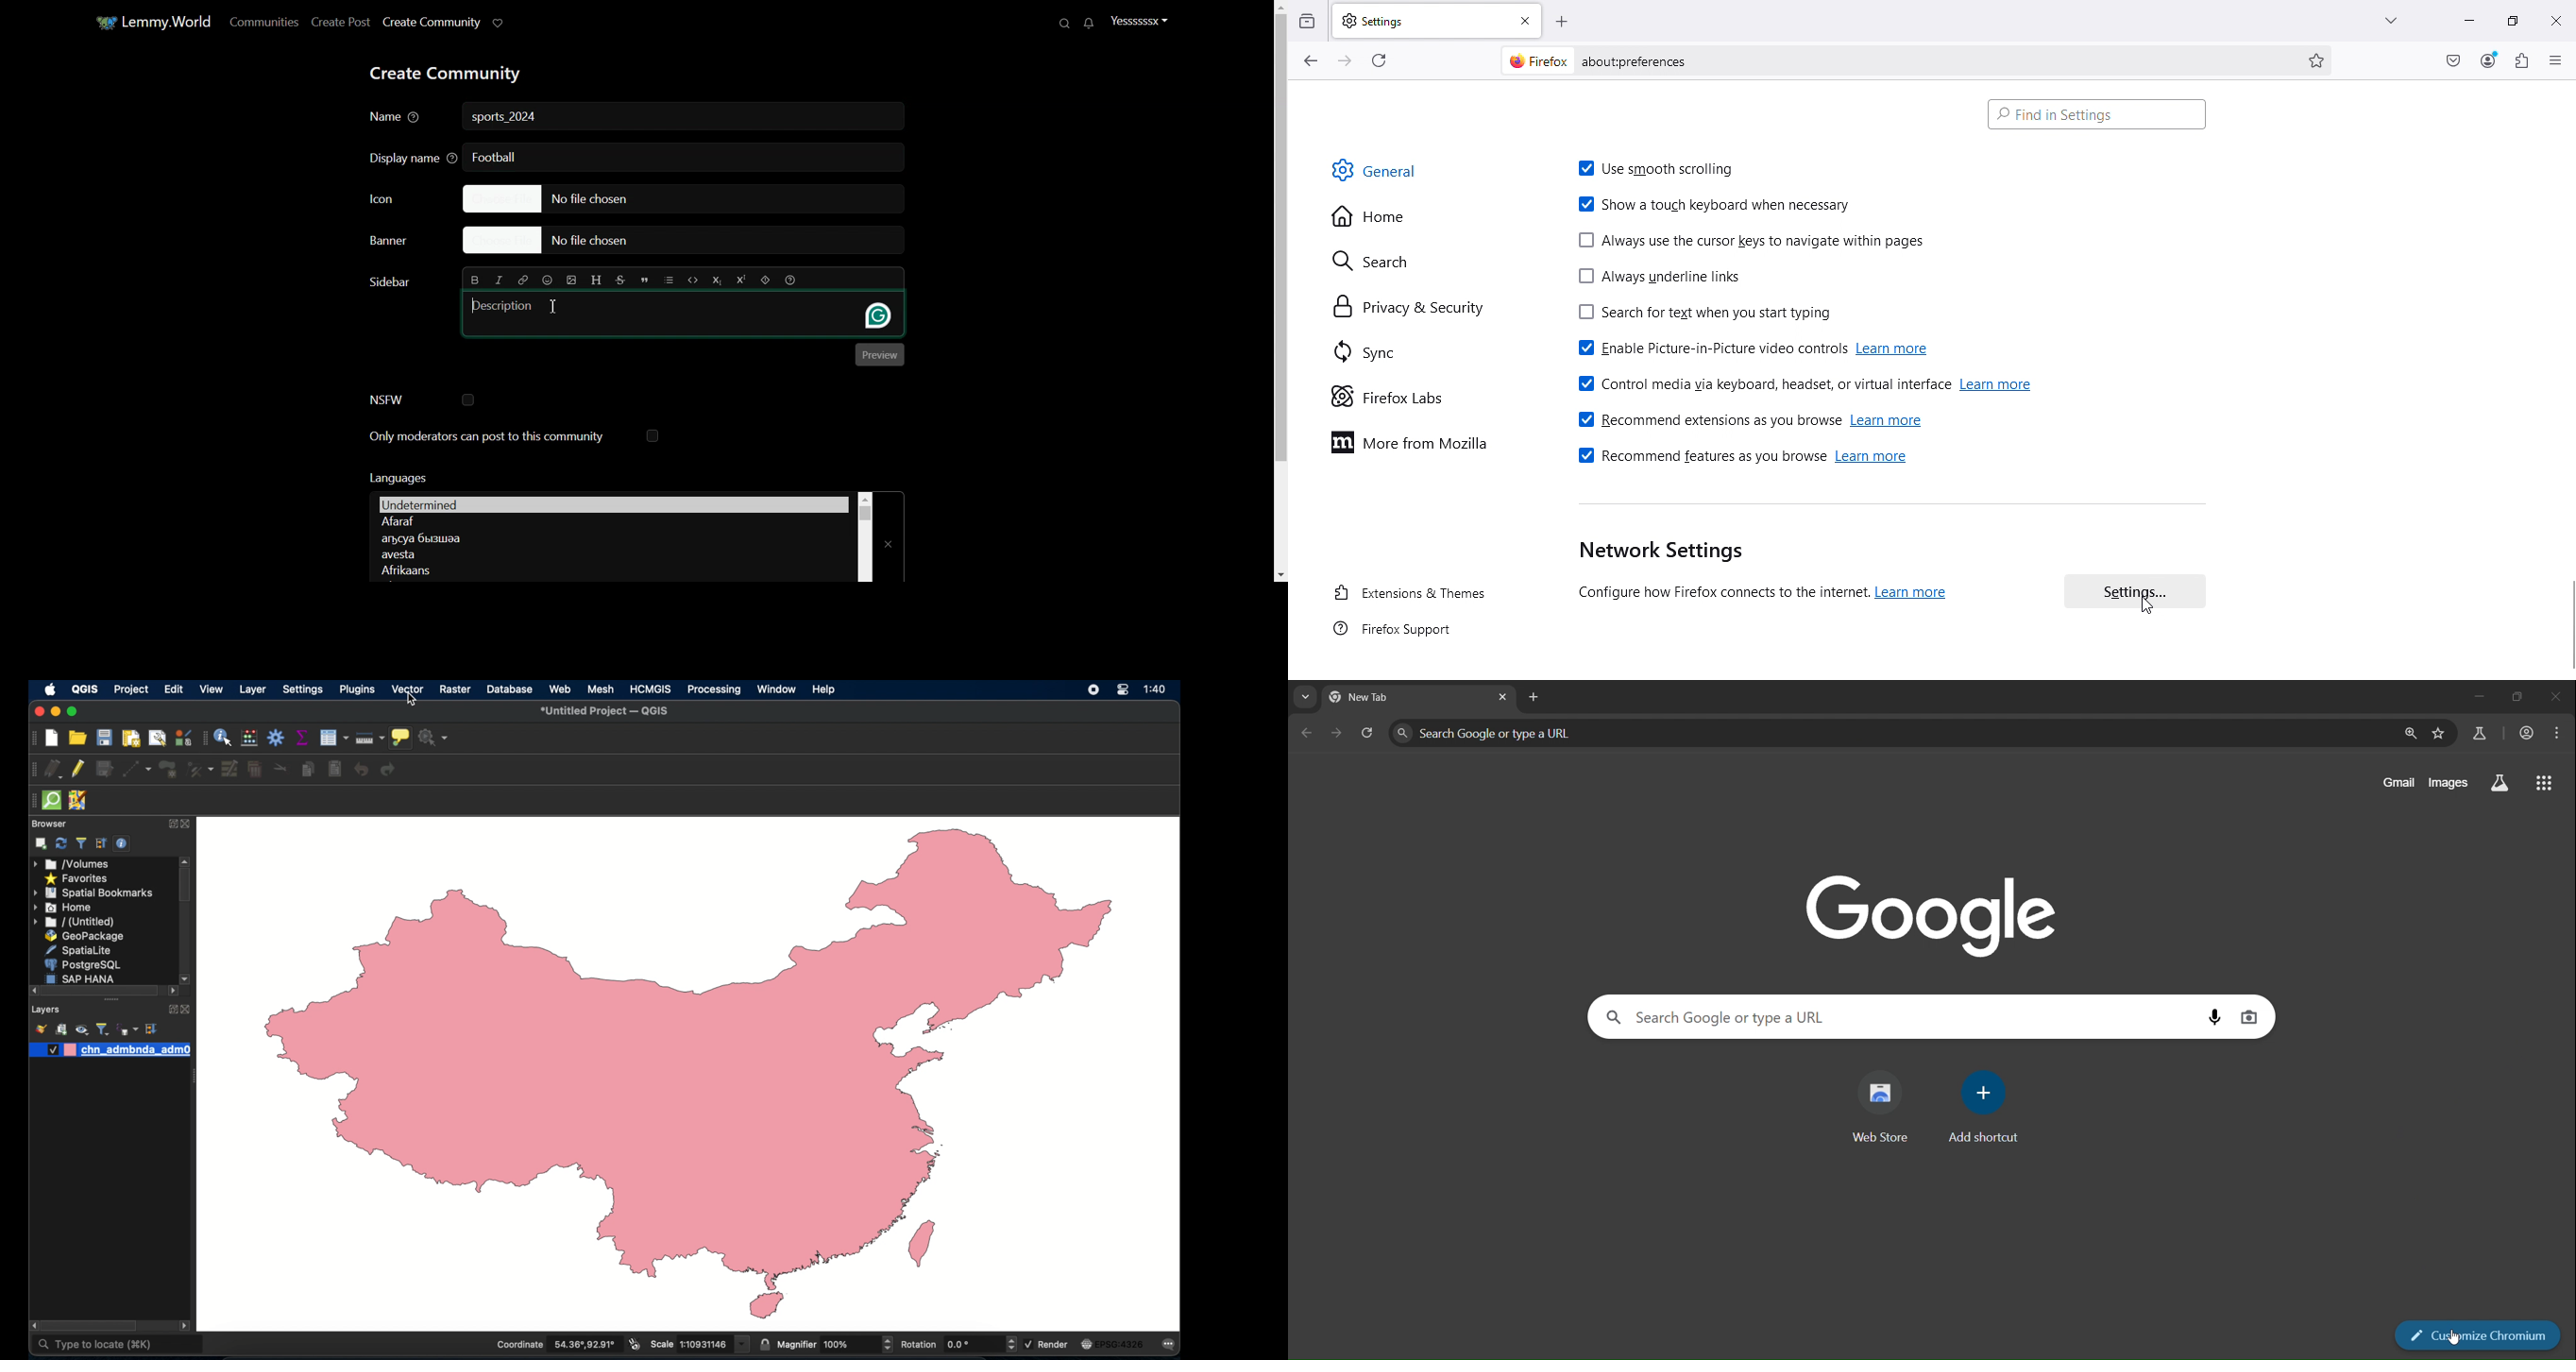  I want to click on List all tabs, so click(2385, 20).